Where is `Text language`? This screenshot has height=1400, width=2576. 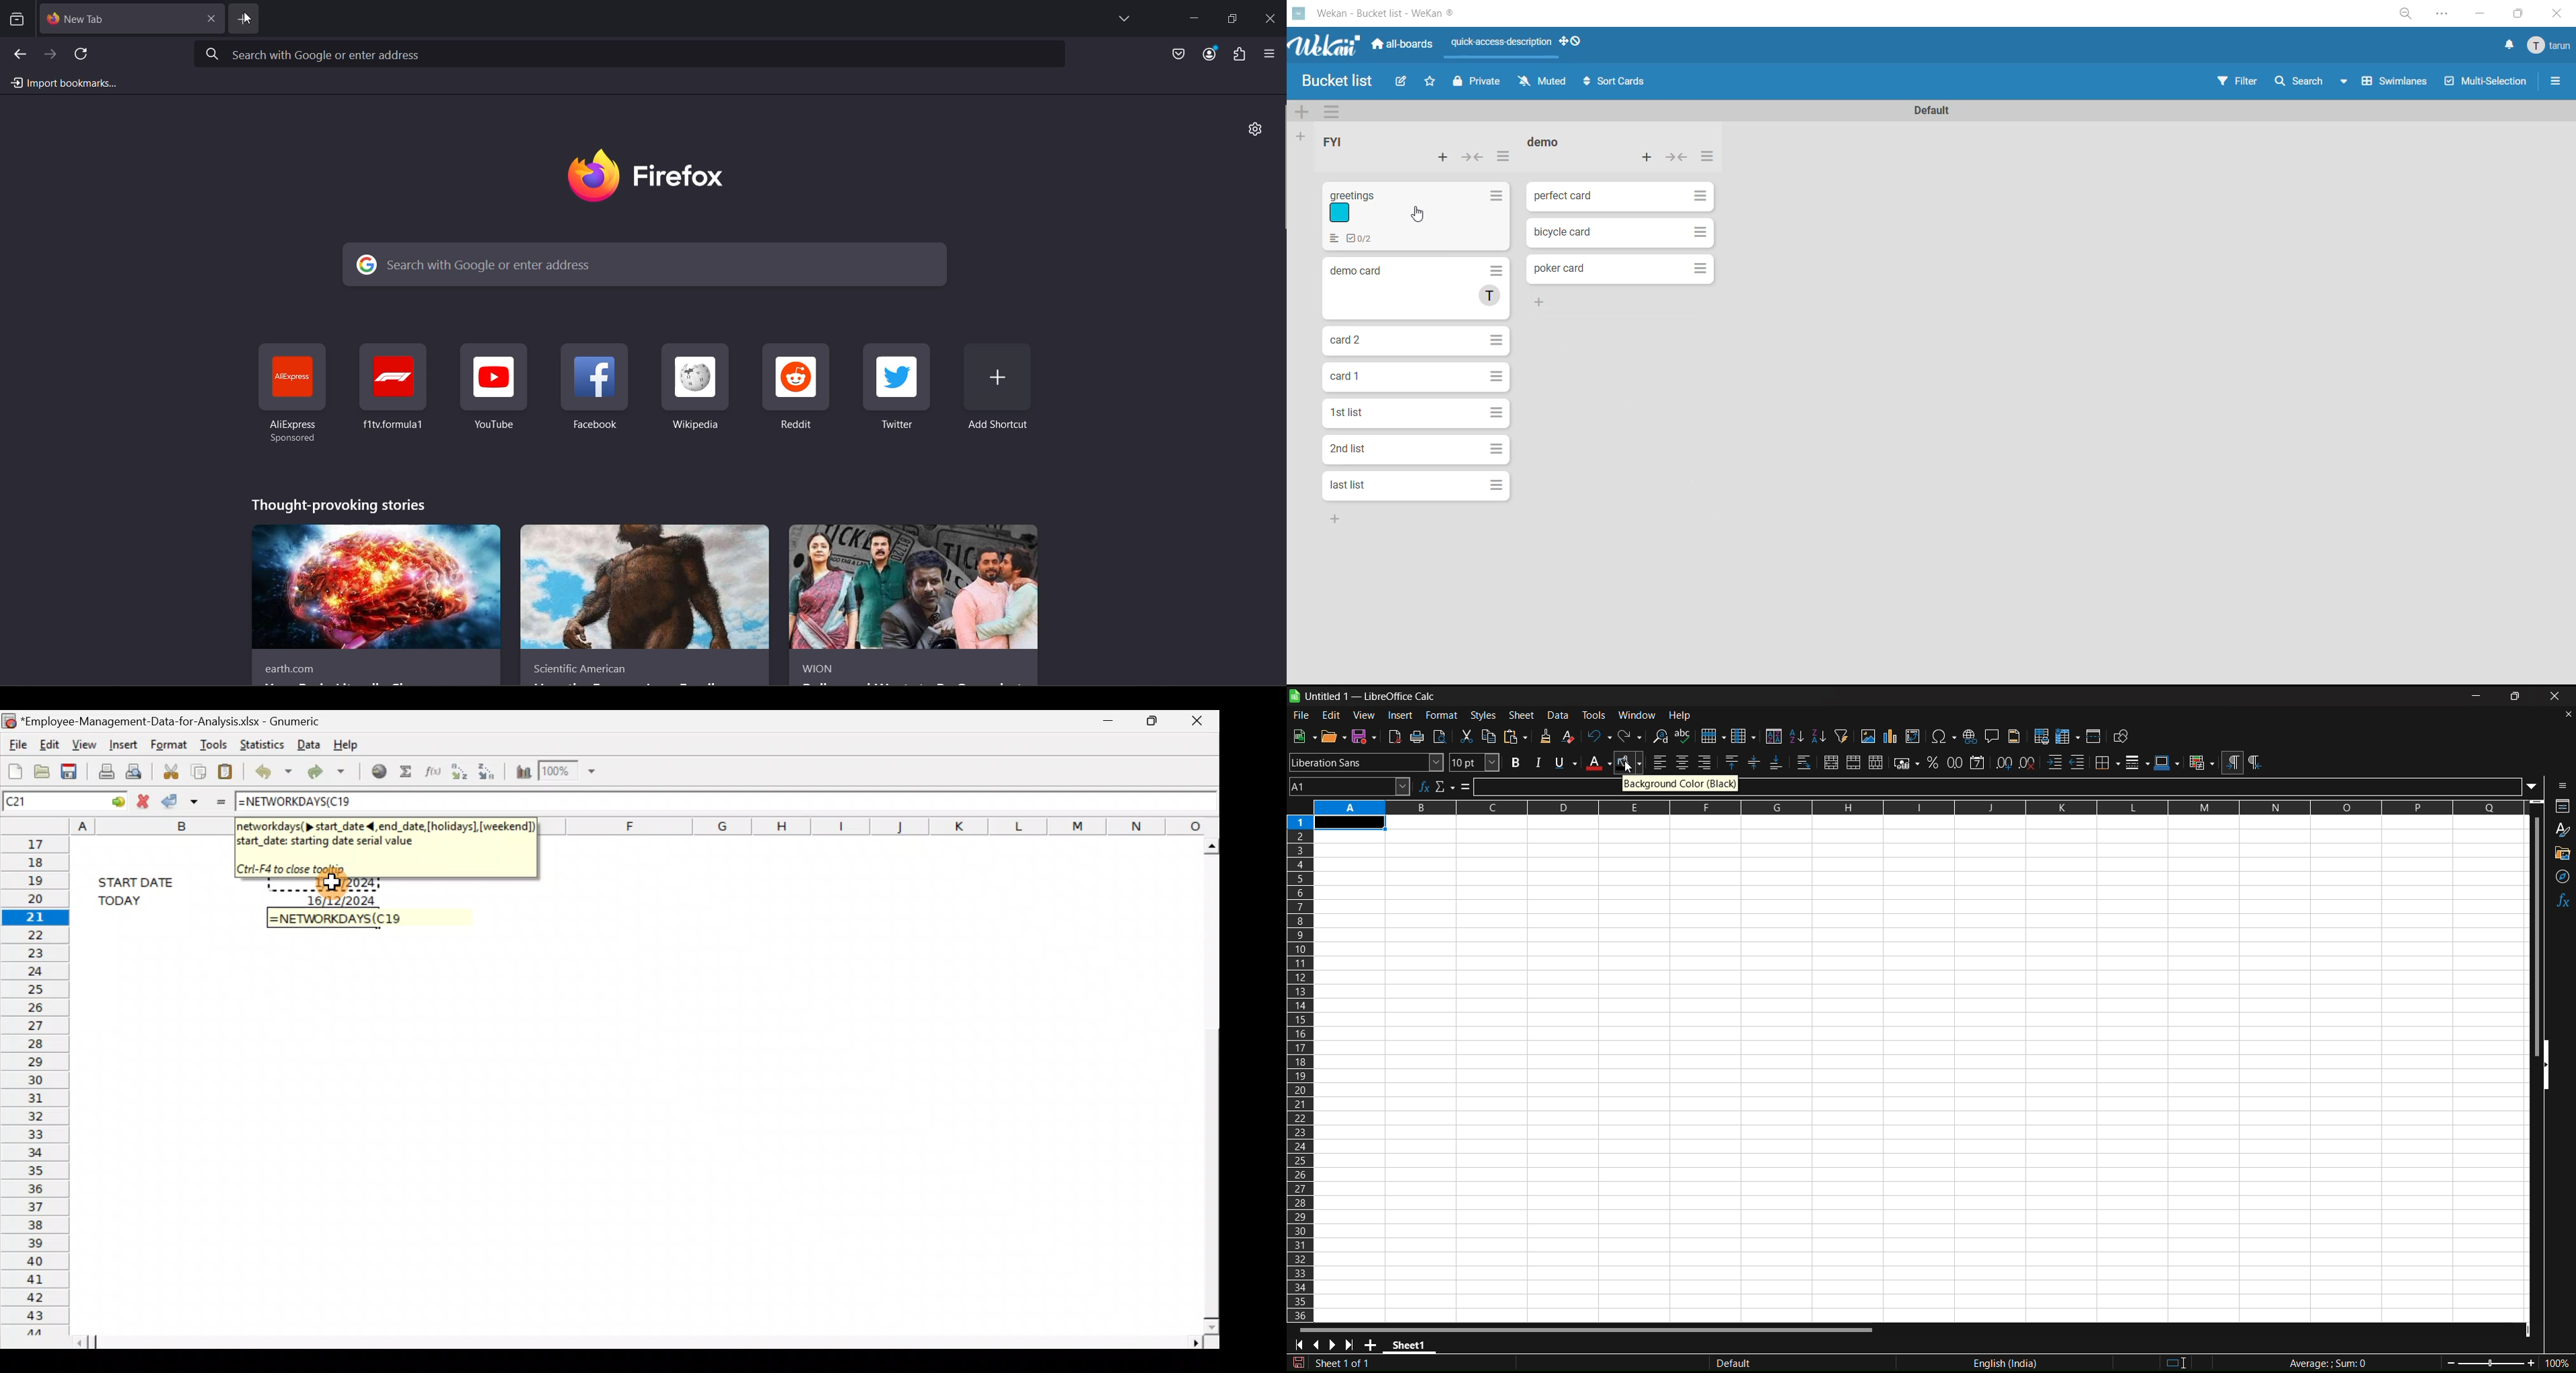 Text language is located at coordinates (2023, 1360).